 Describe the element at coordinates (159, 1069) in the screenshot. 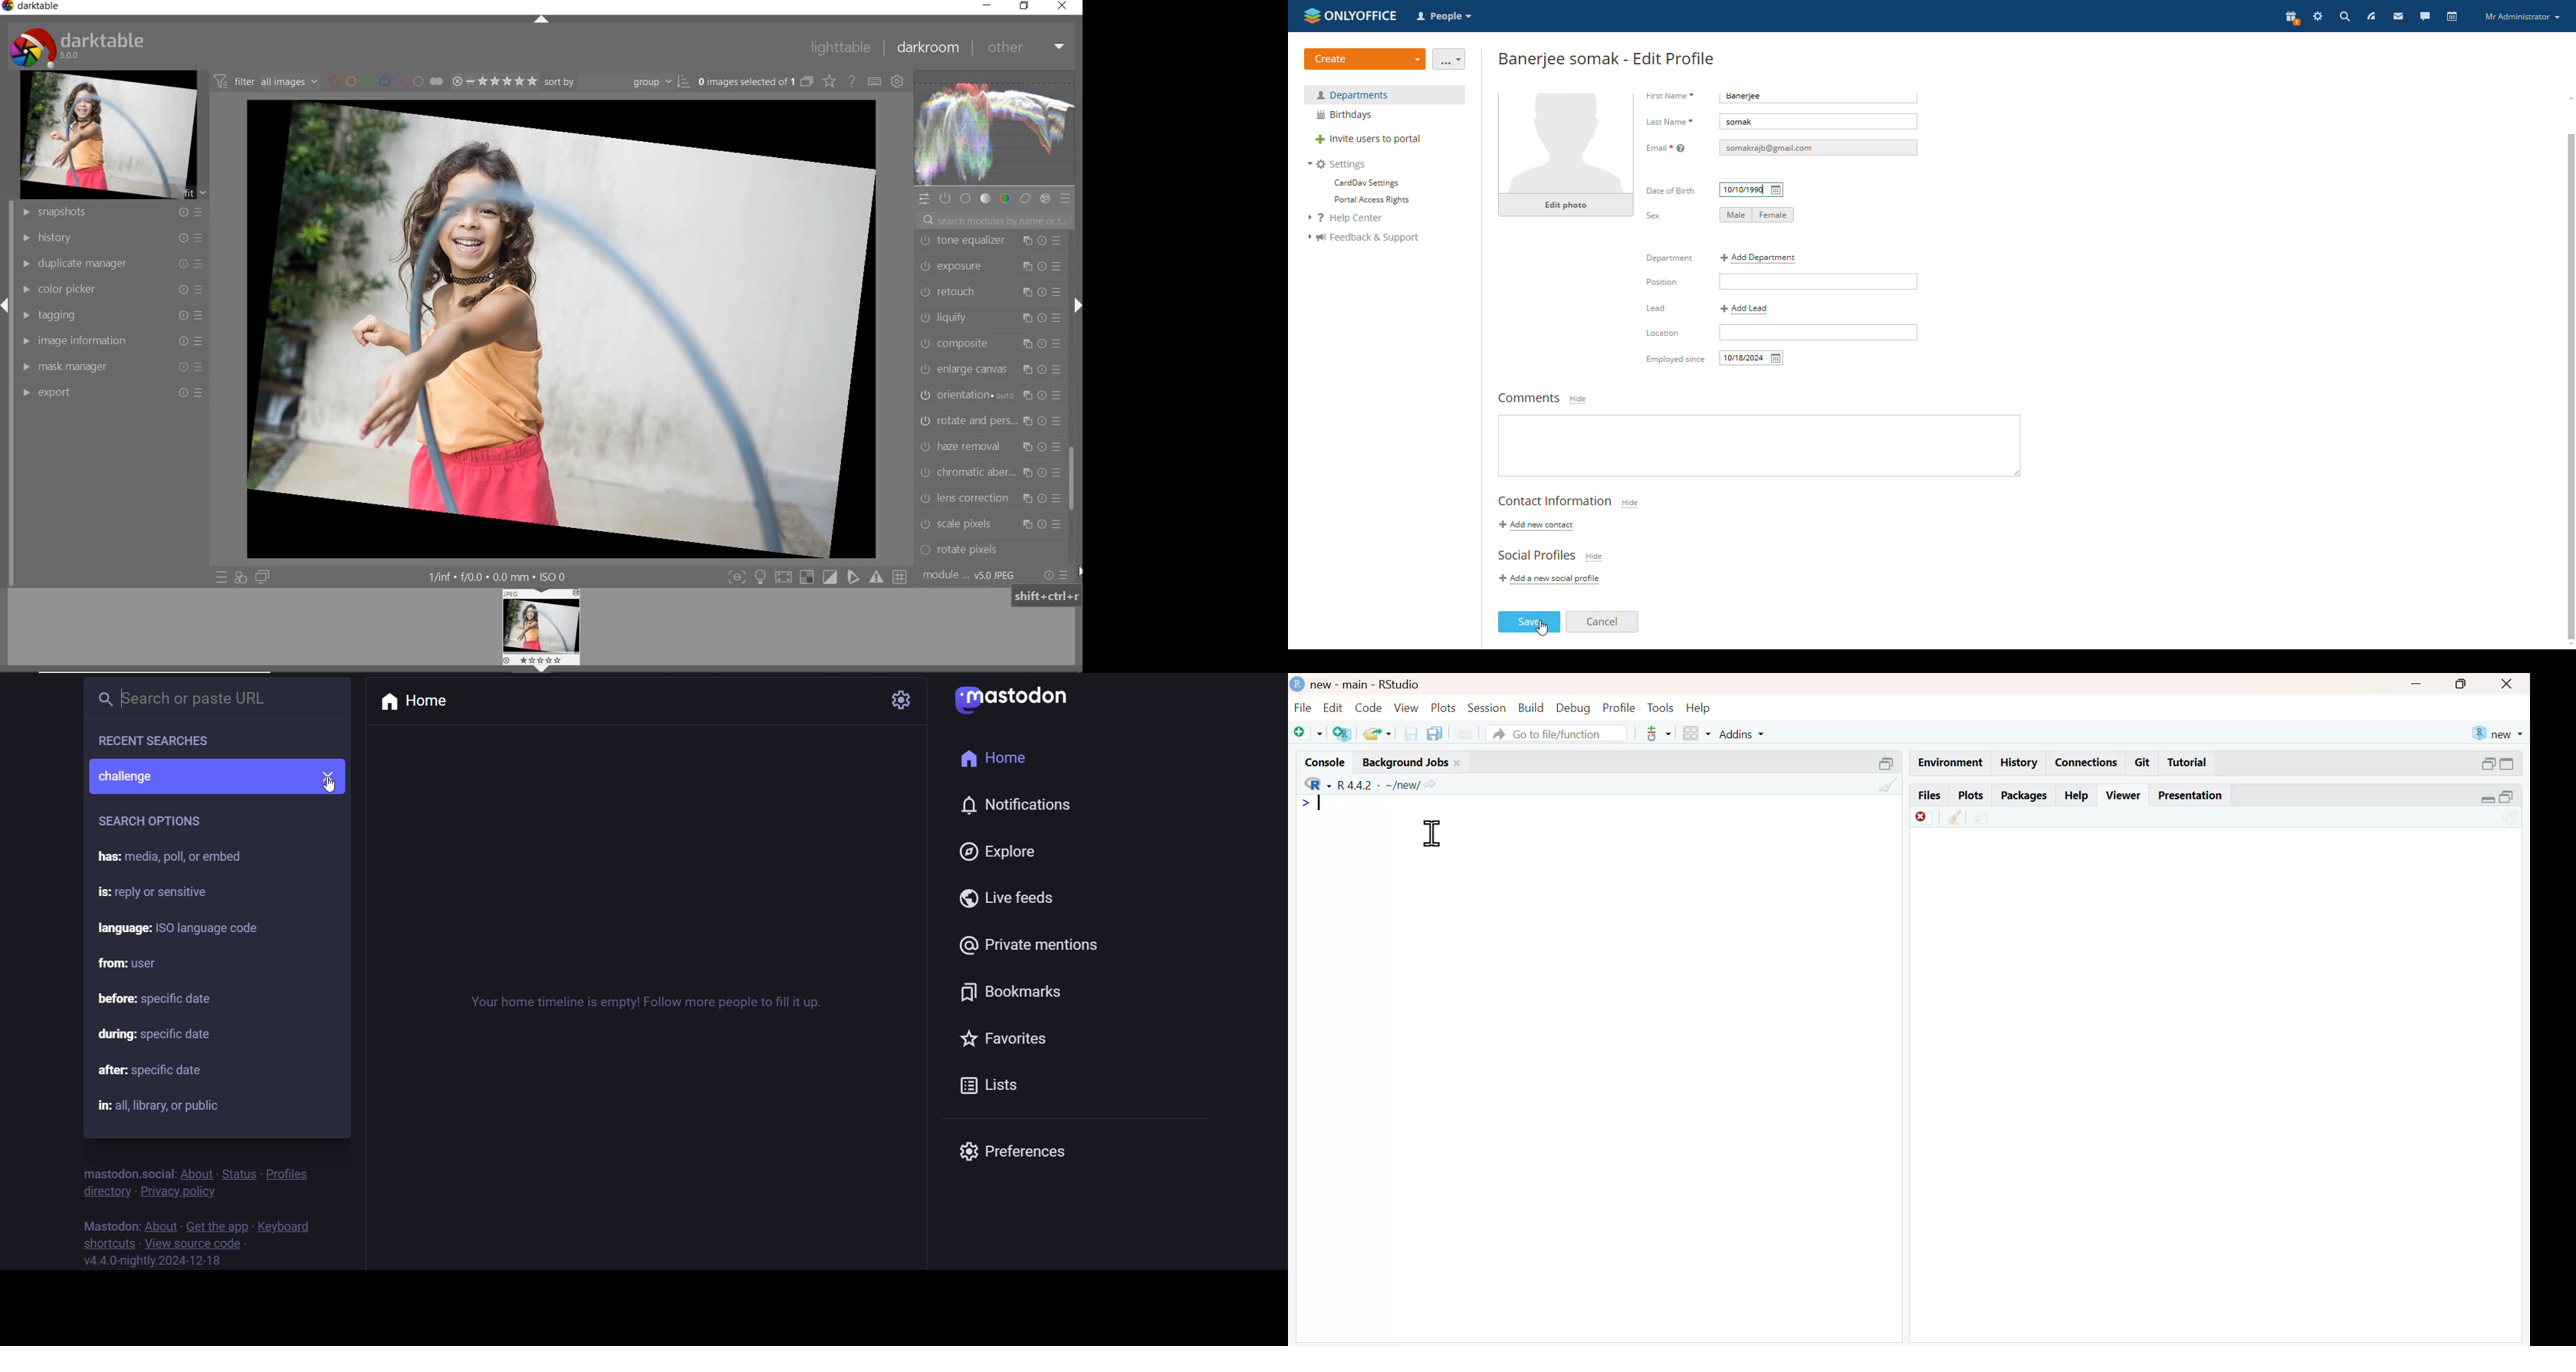

I see `after` at that location.